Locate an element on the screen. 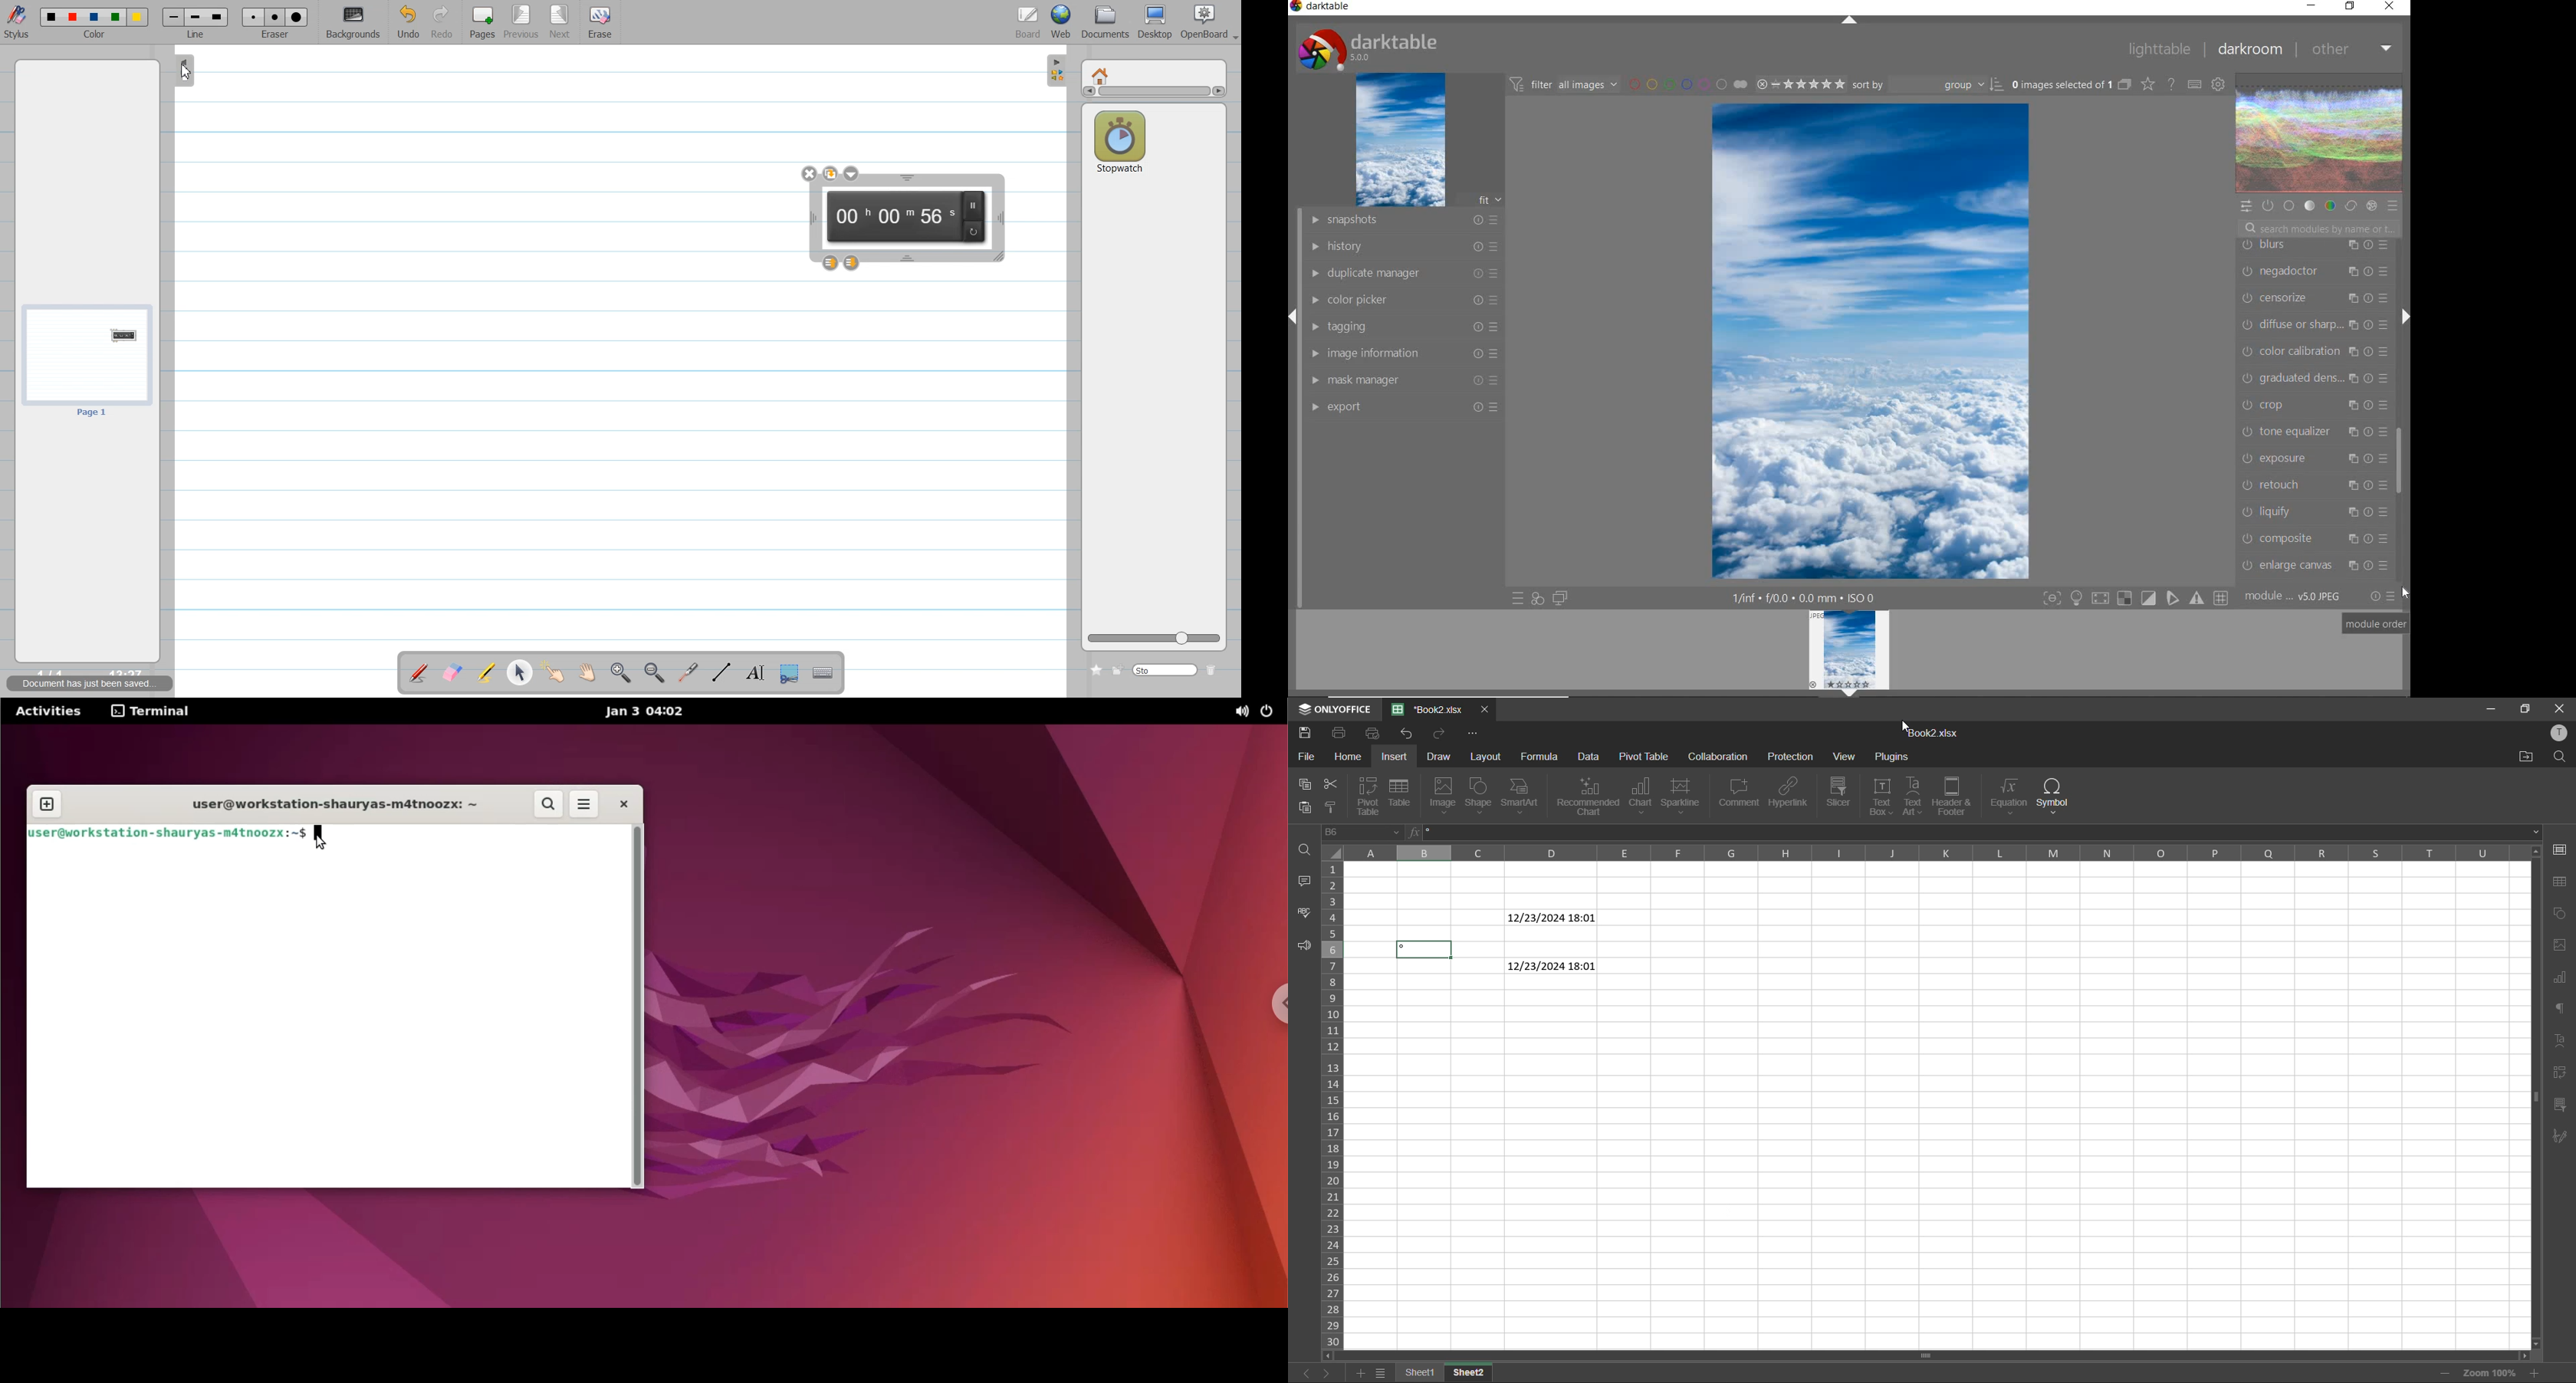 The width and height of the screenshot is (2576, 1400). comment is located at coordinates (1742, 792).